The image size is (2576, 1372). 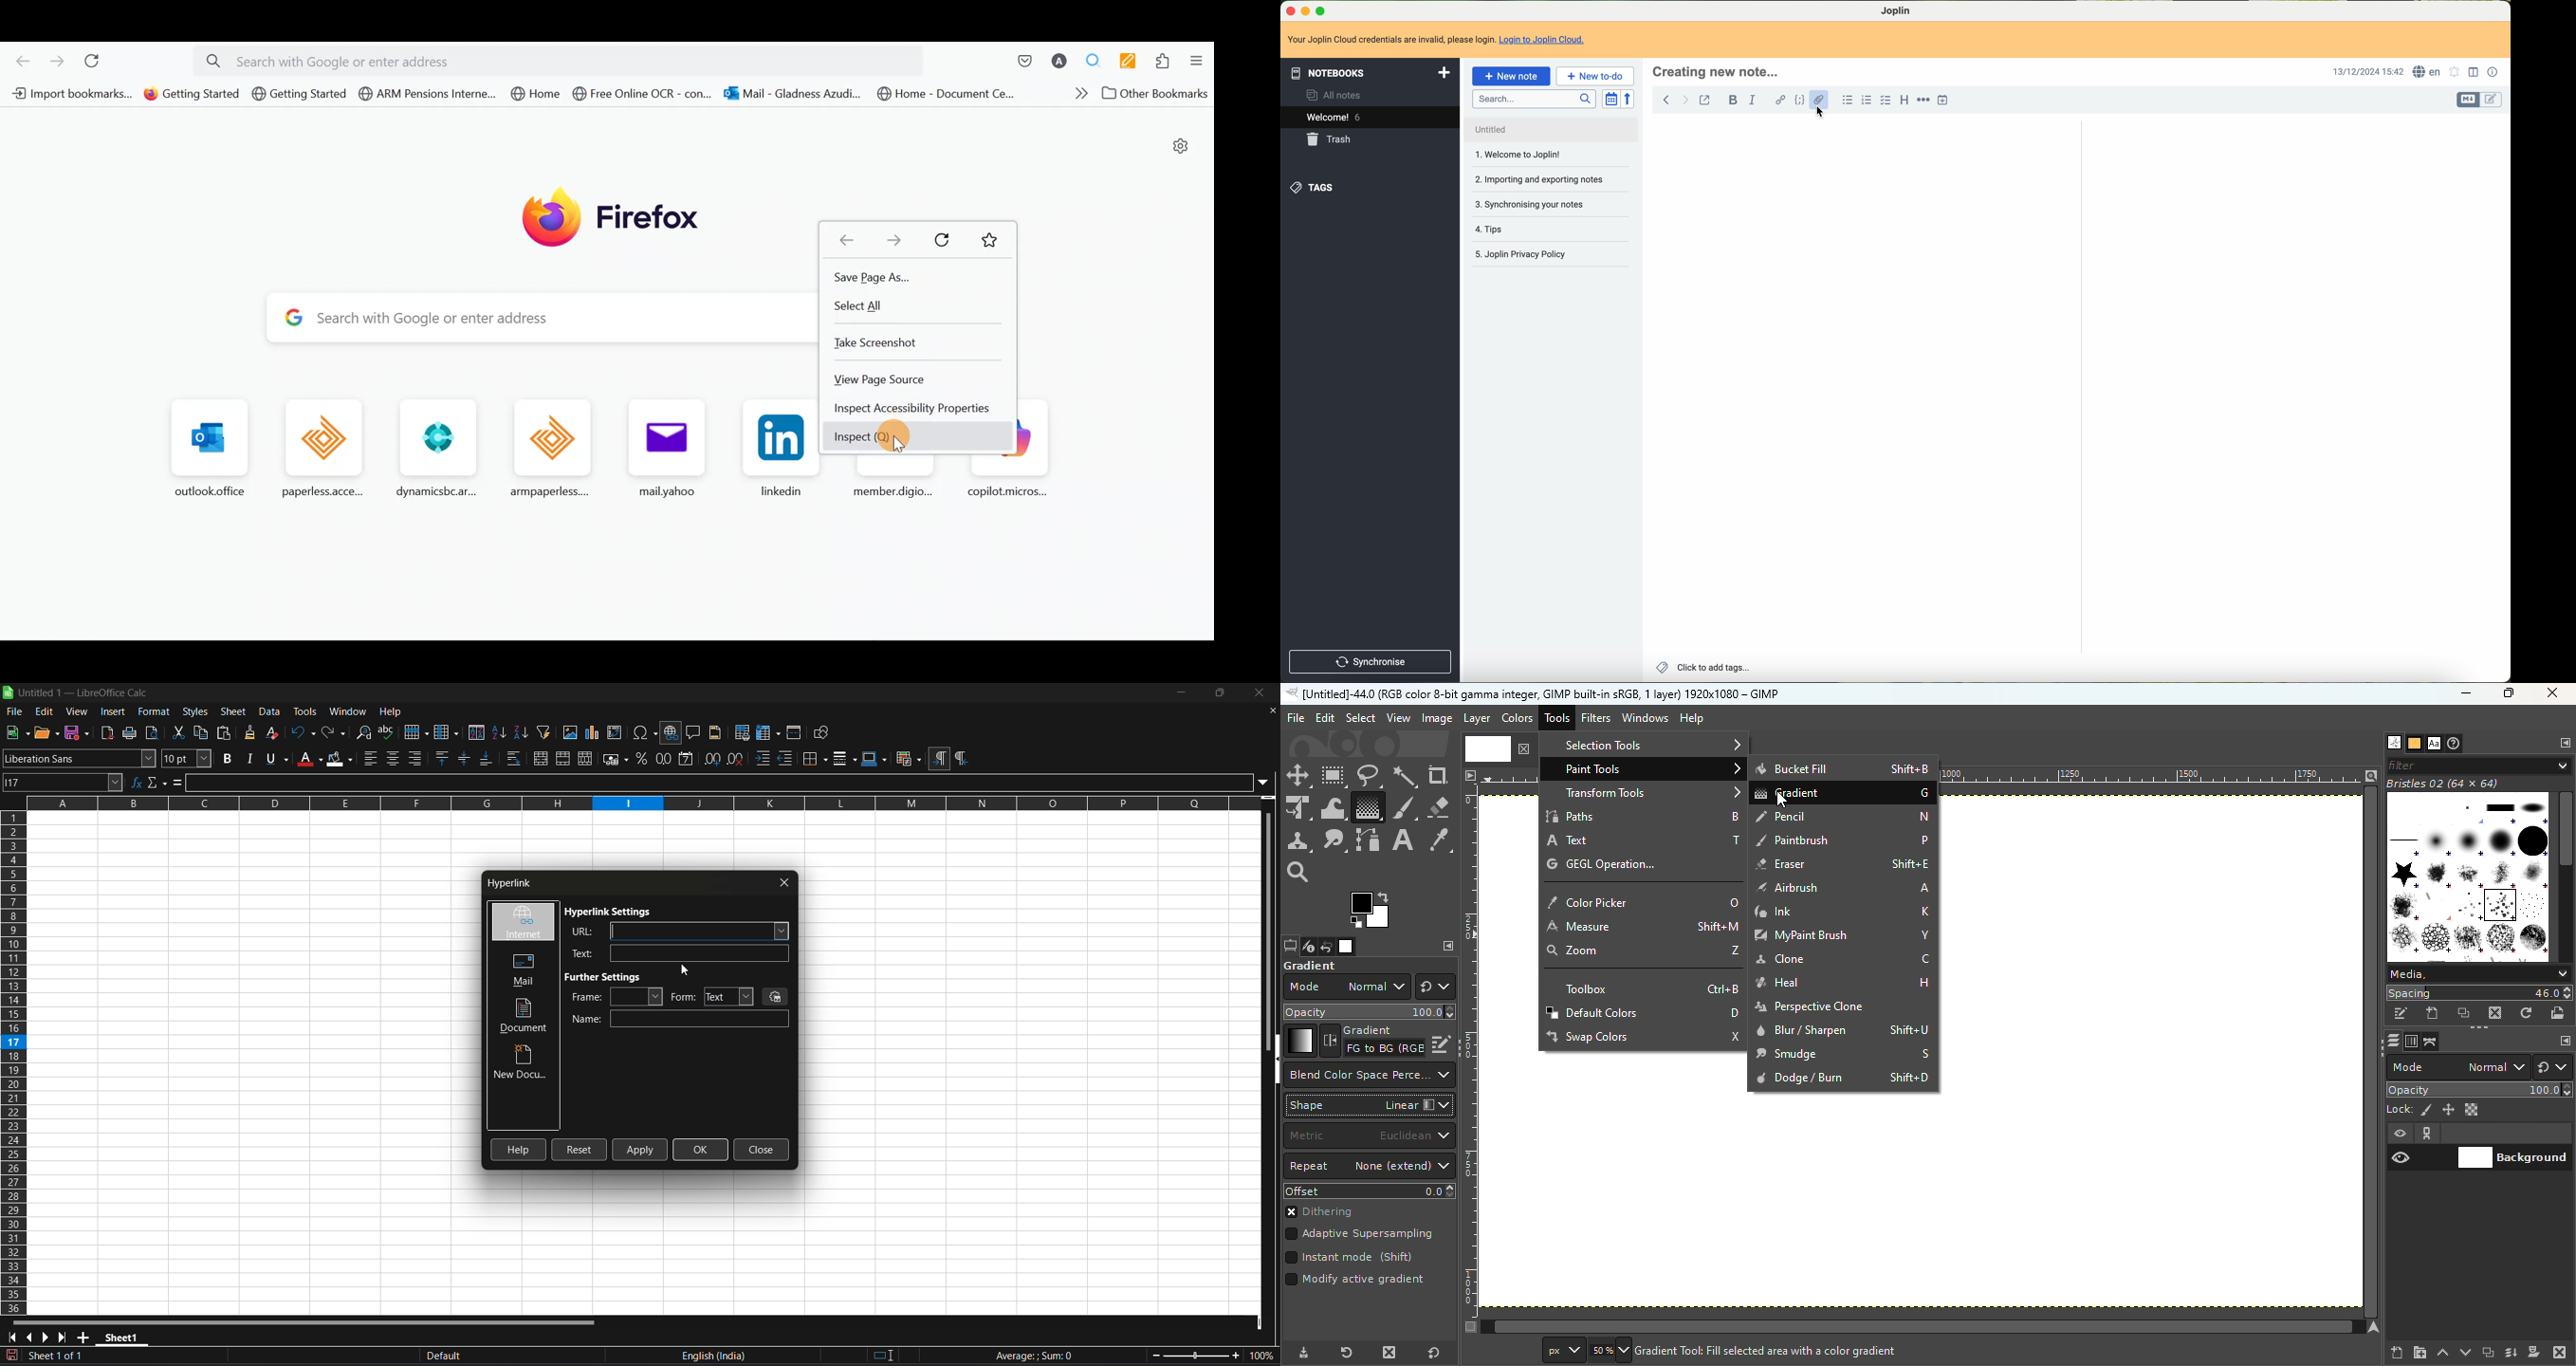 I want to click on Account, so click(x=1060, y=56).